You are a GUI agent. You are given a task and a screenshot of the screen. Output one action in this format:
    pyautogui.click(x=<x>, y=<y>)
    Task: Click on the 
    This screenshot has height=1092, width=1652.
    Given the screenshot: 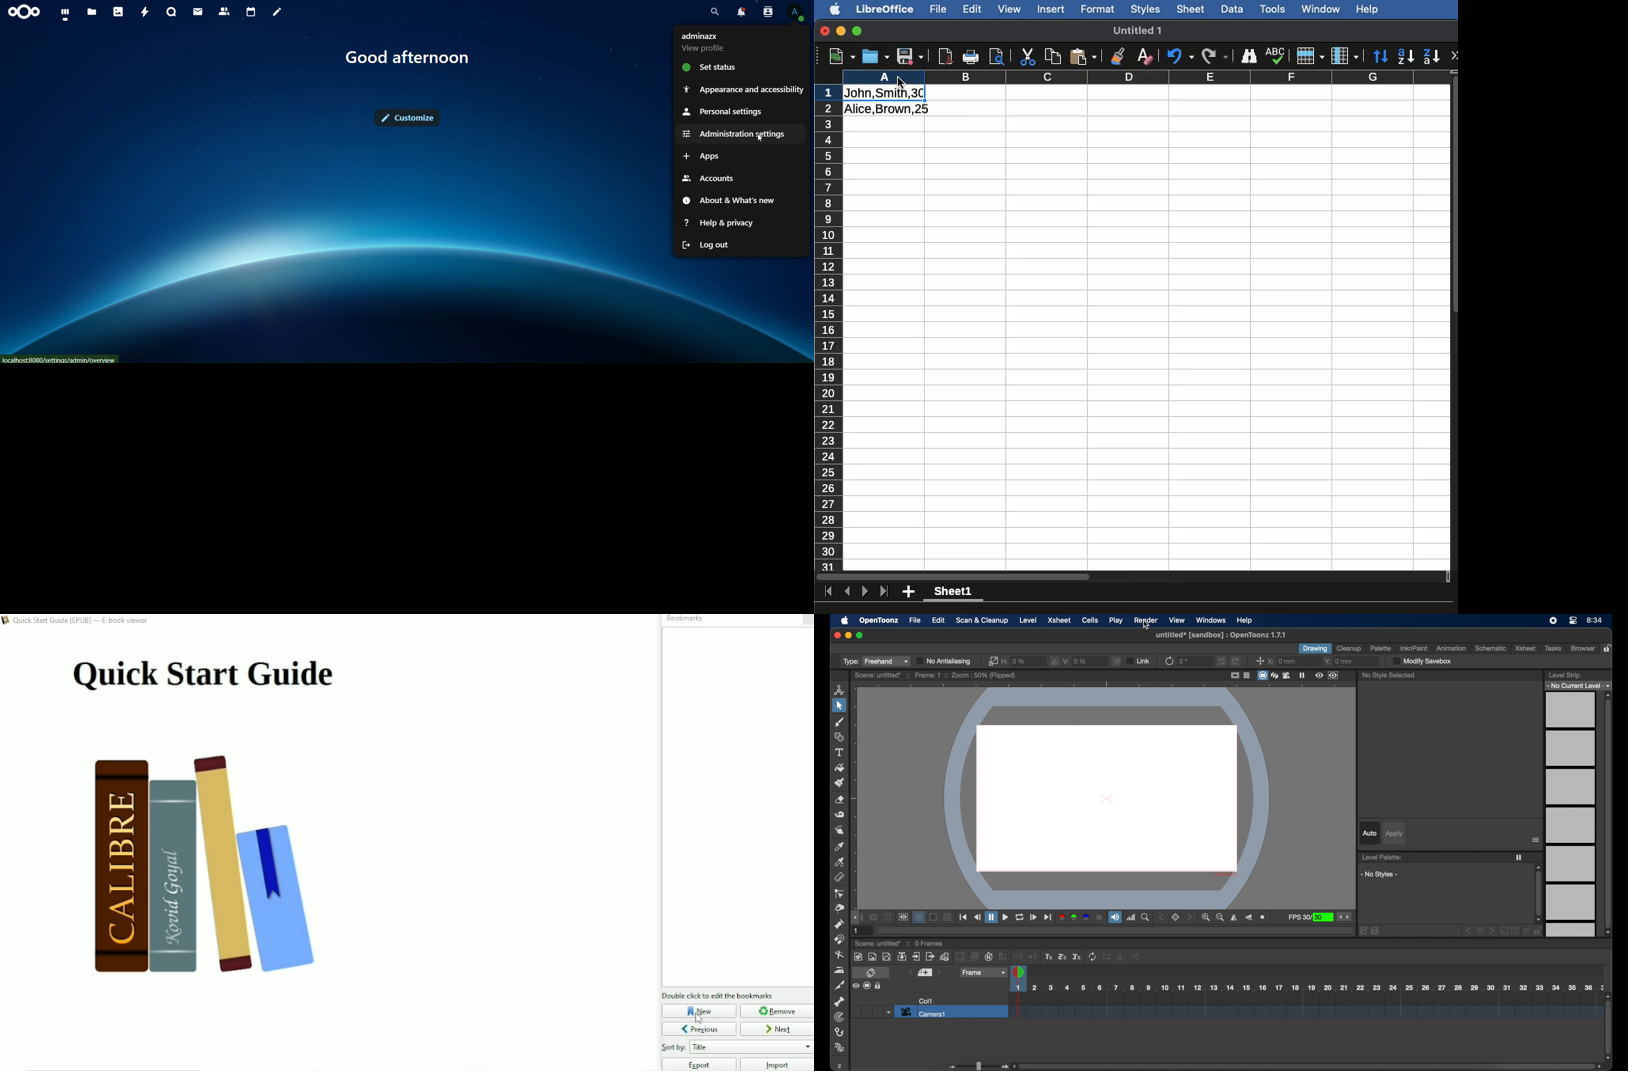 What is the action you would take?
    pyautogui.click(x=1077, y=957)
    